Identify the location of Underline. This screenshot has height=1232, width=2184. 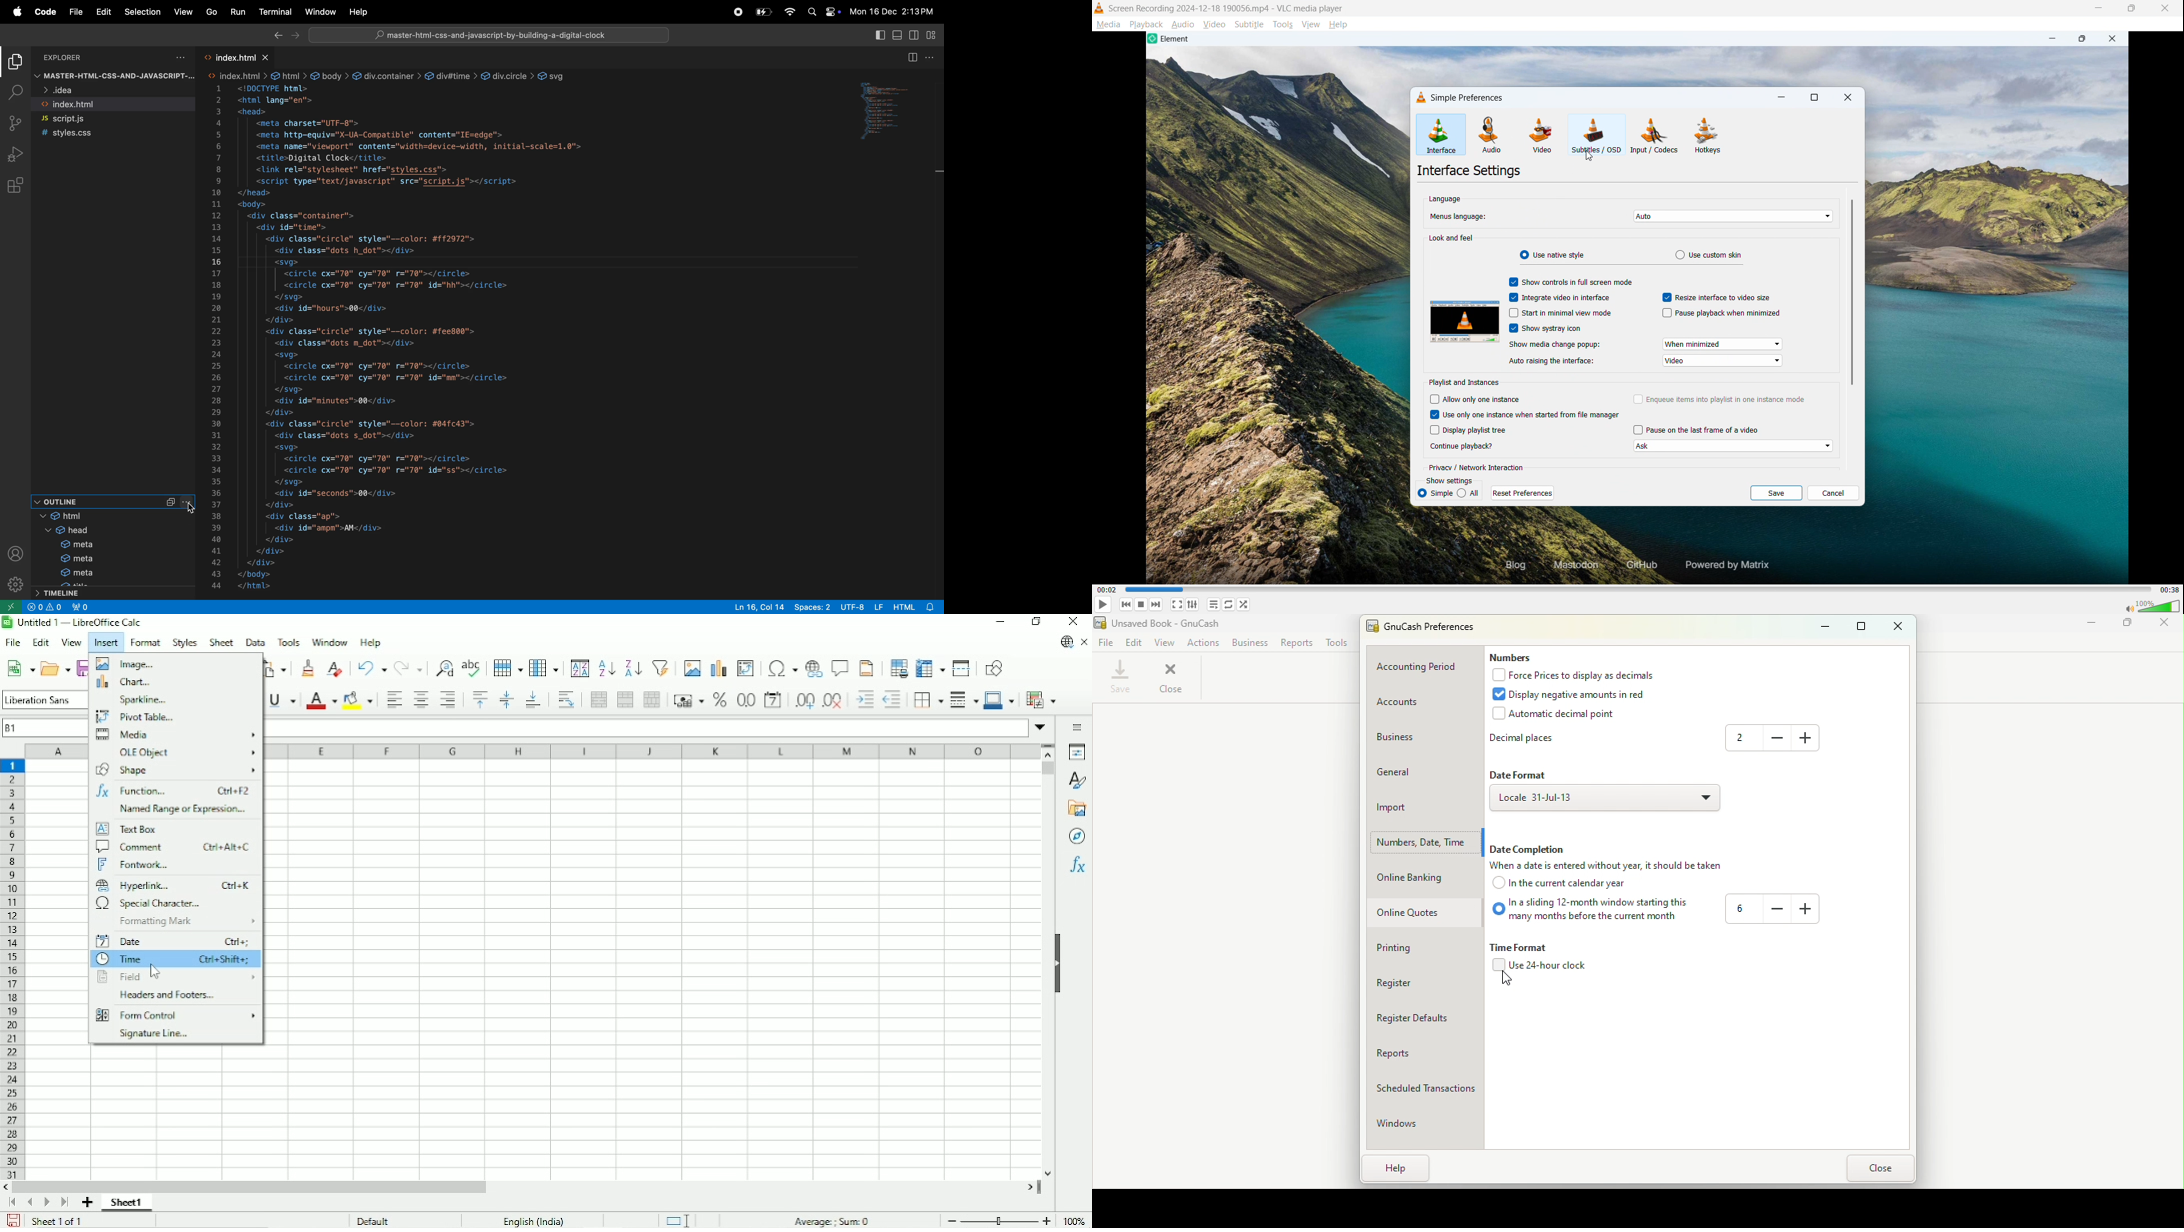
(283, 701).